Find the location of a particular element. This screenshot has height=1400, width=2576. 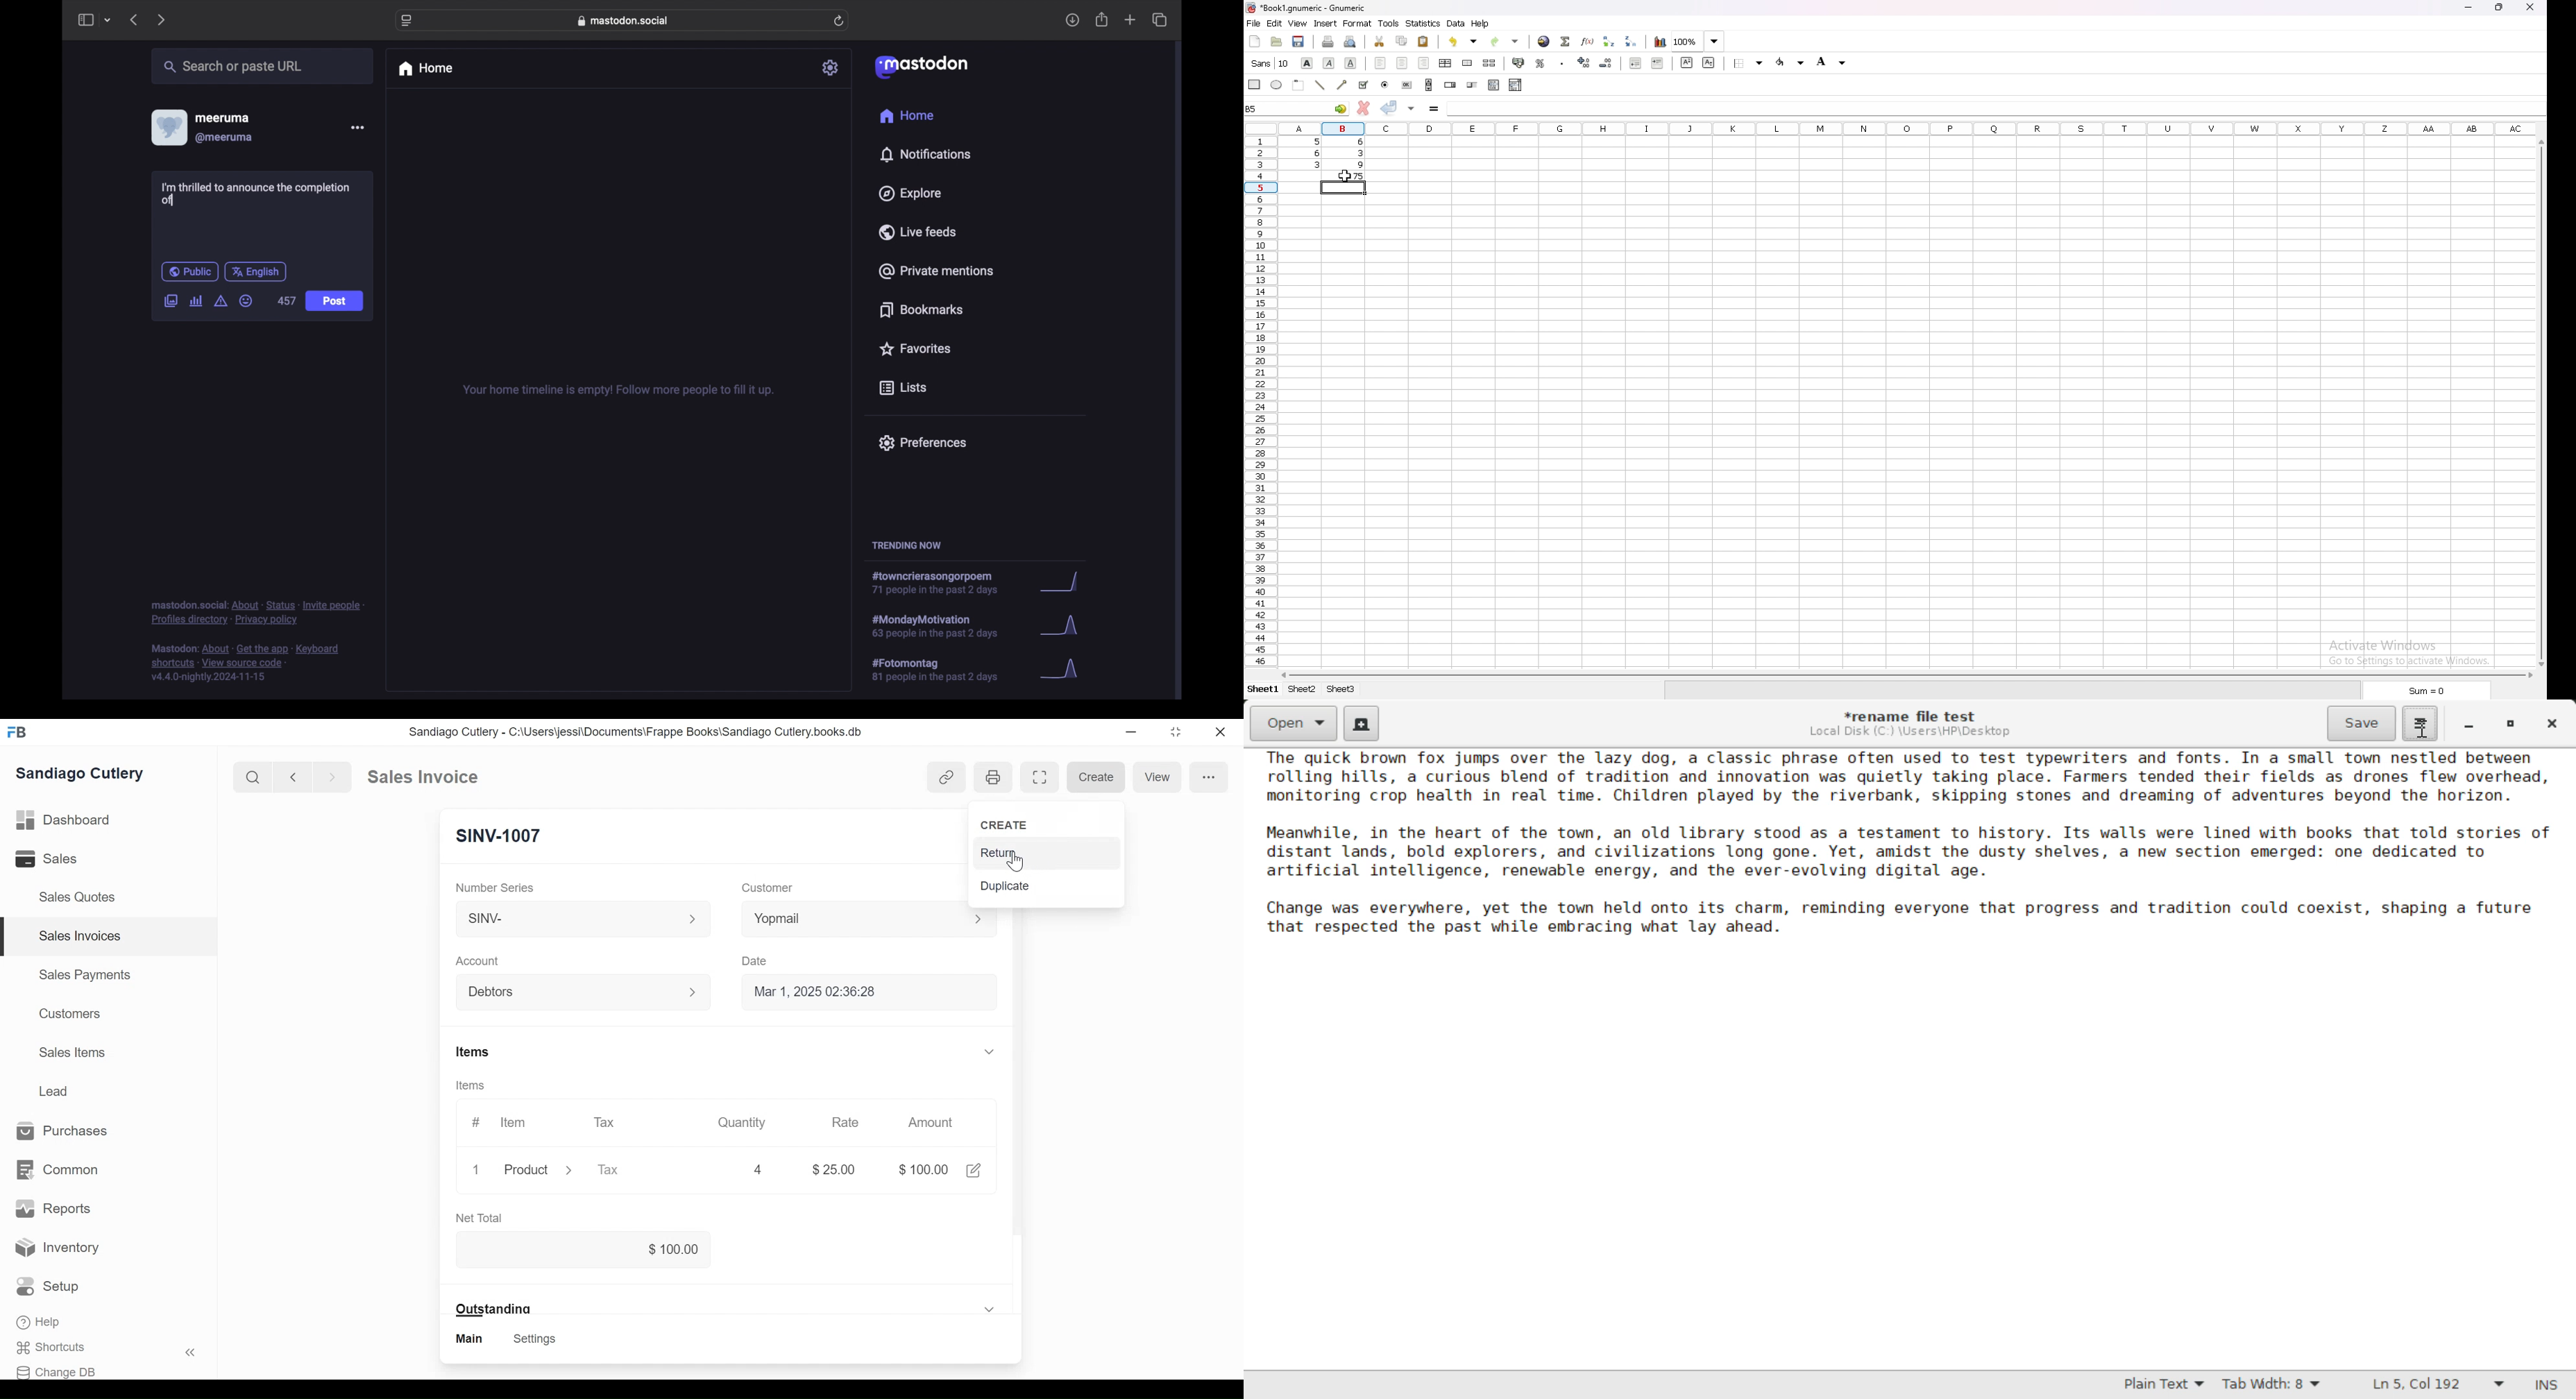

Inventory is located at coordinates (56, 1245).